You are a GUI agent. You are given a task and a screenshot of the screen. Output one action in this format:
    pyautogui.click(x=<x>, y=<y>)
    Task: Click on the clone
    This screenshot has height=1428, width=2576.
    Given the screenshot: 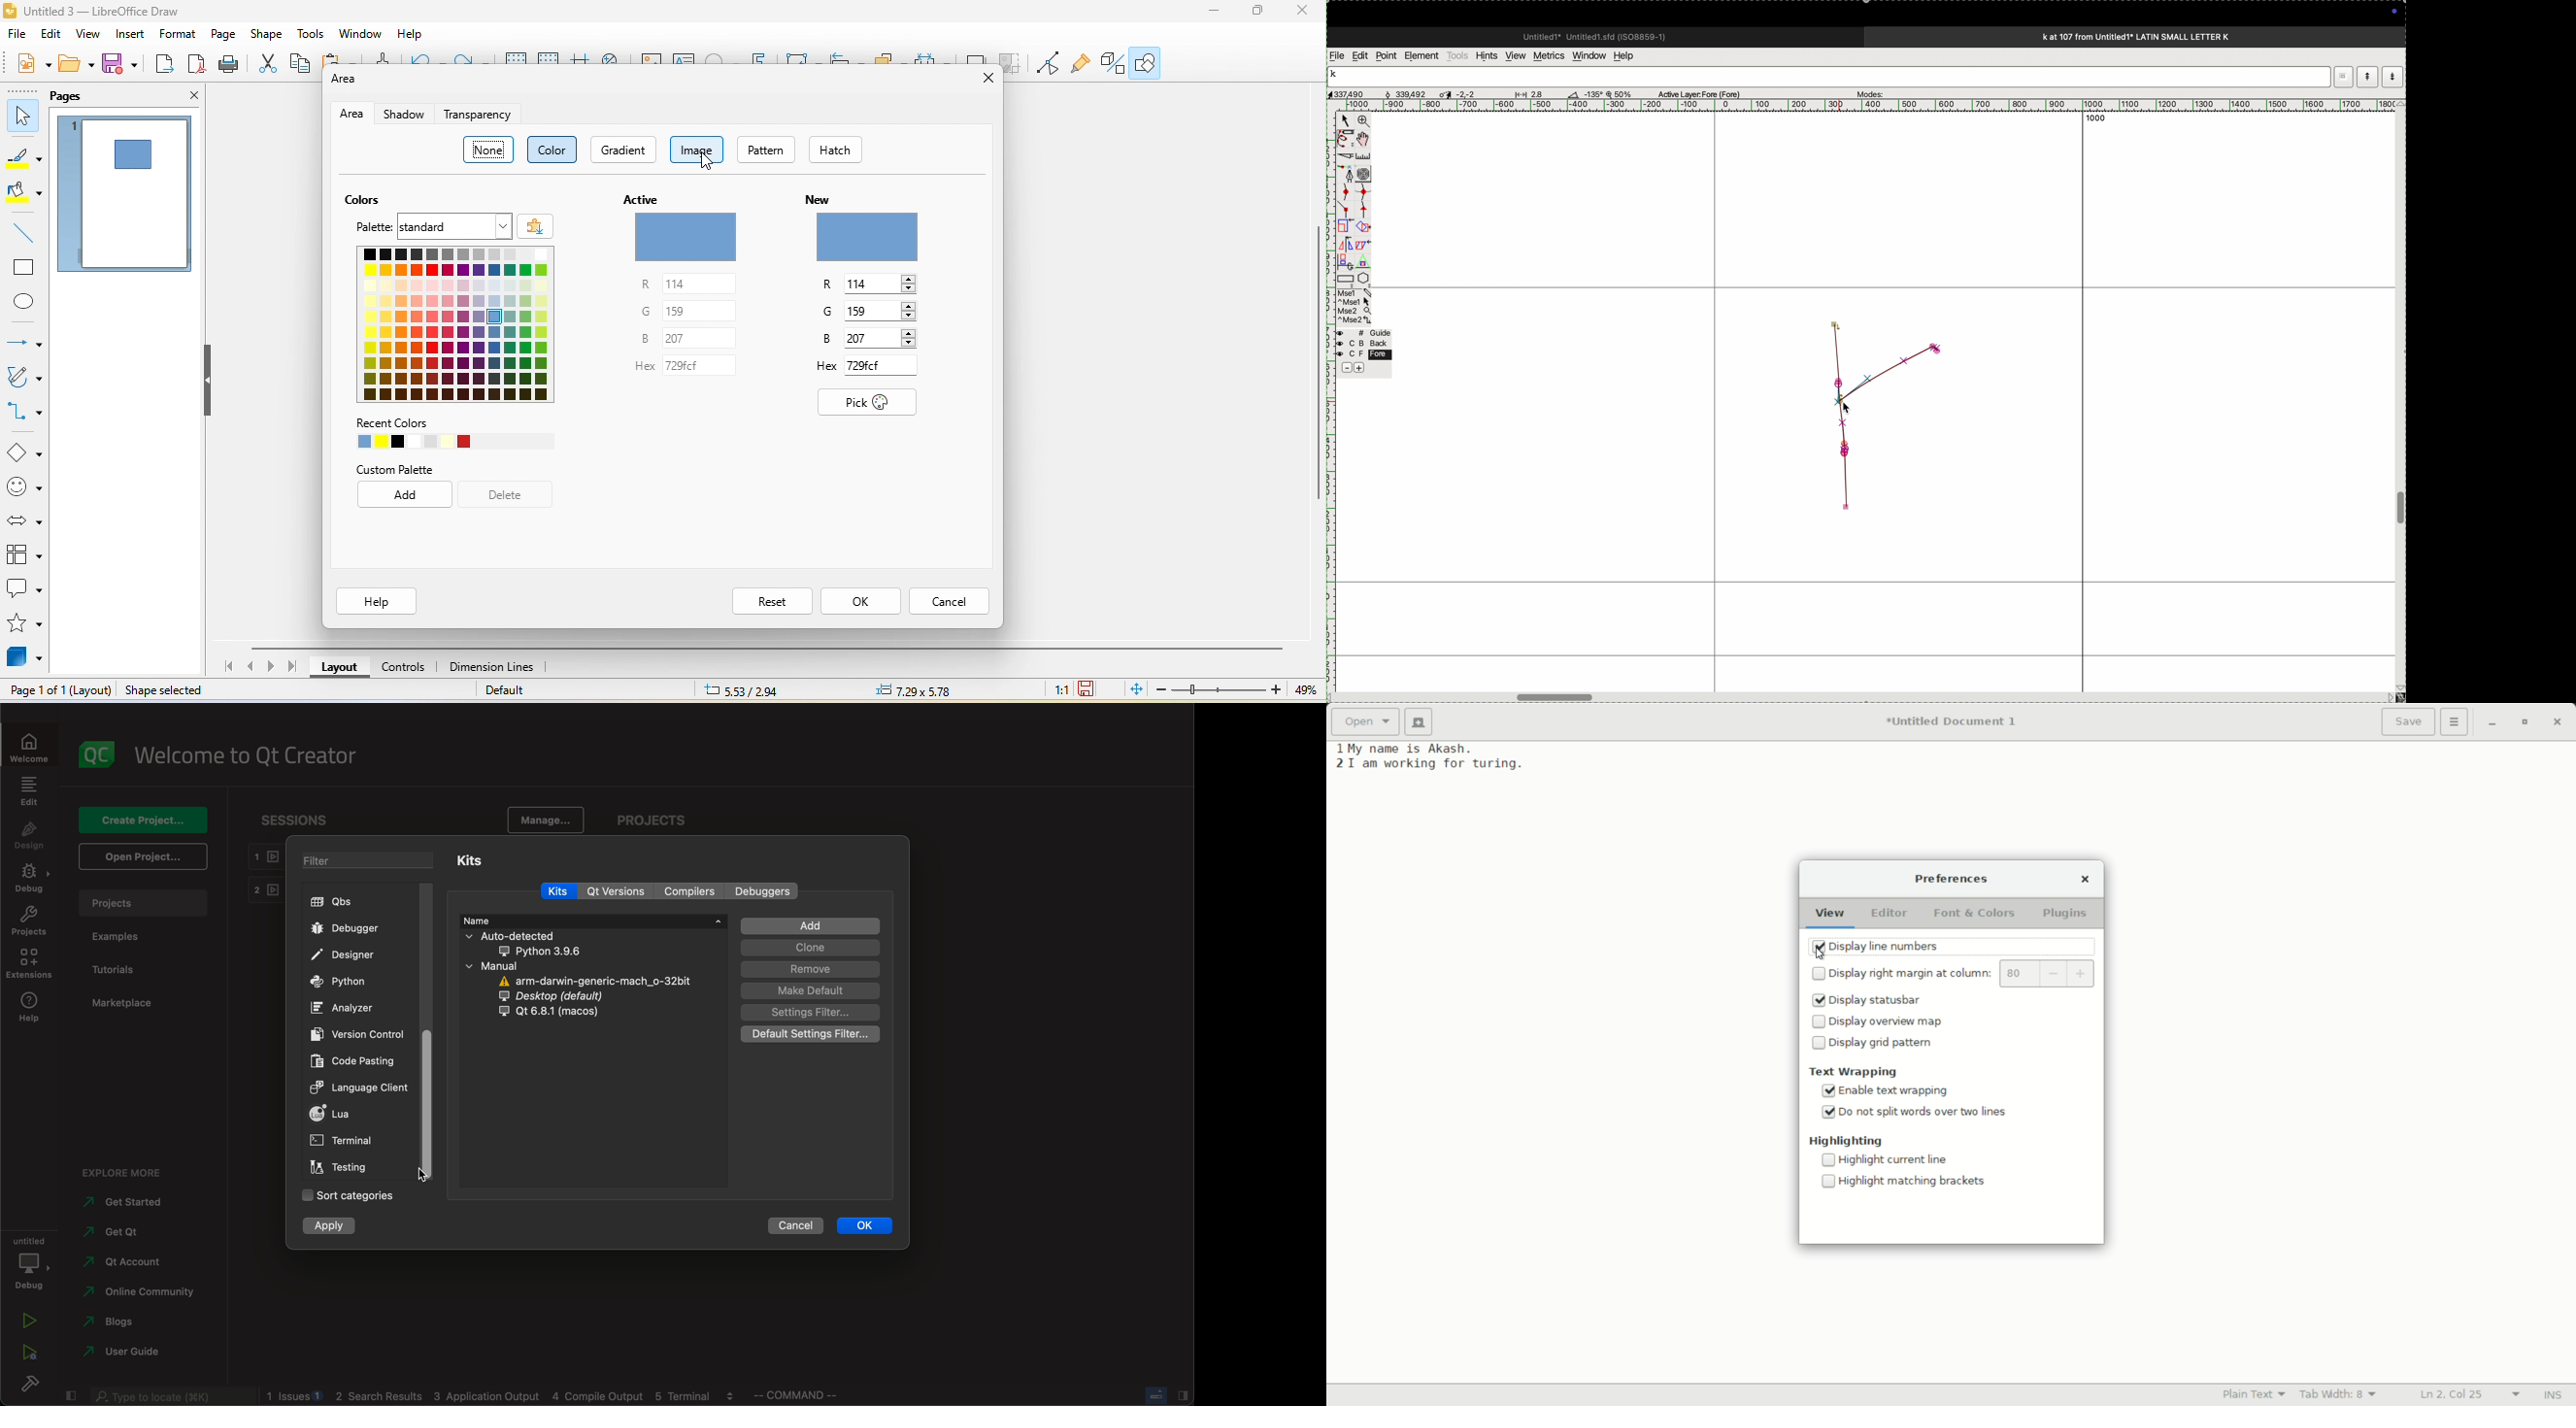 What is the action you would take?
    pyautogui.click(x=807, y=948)
    